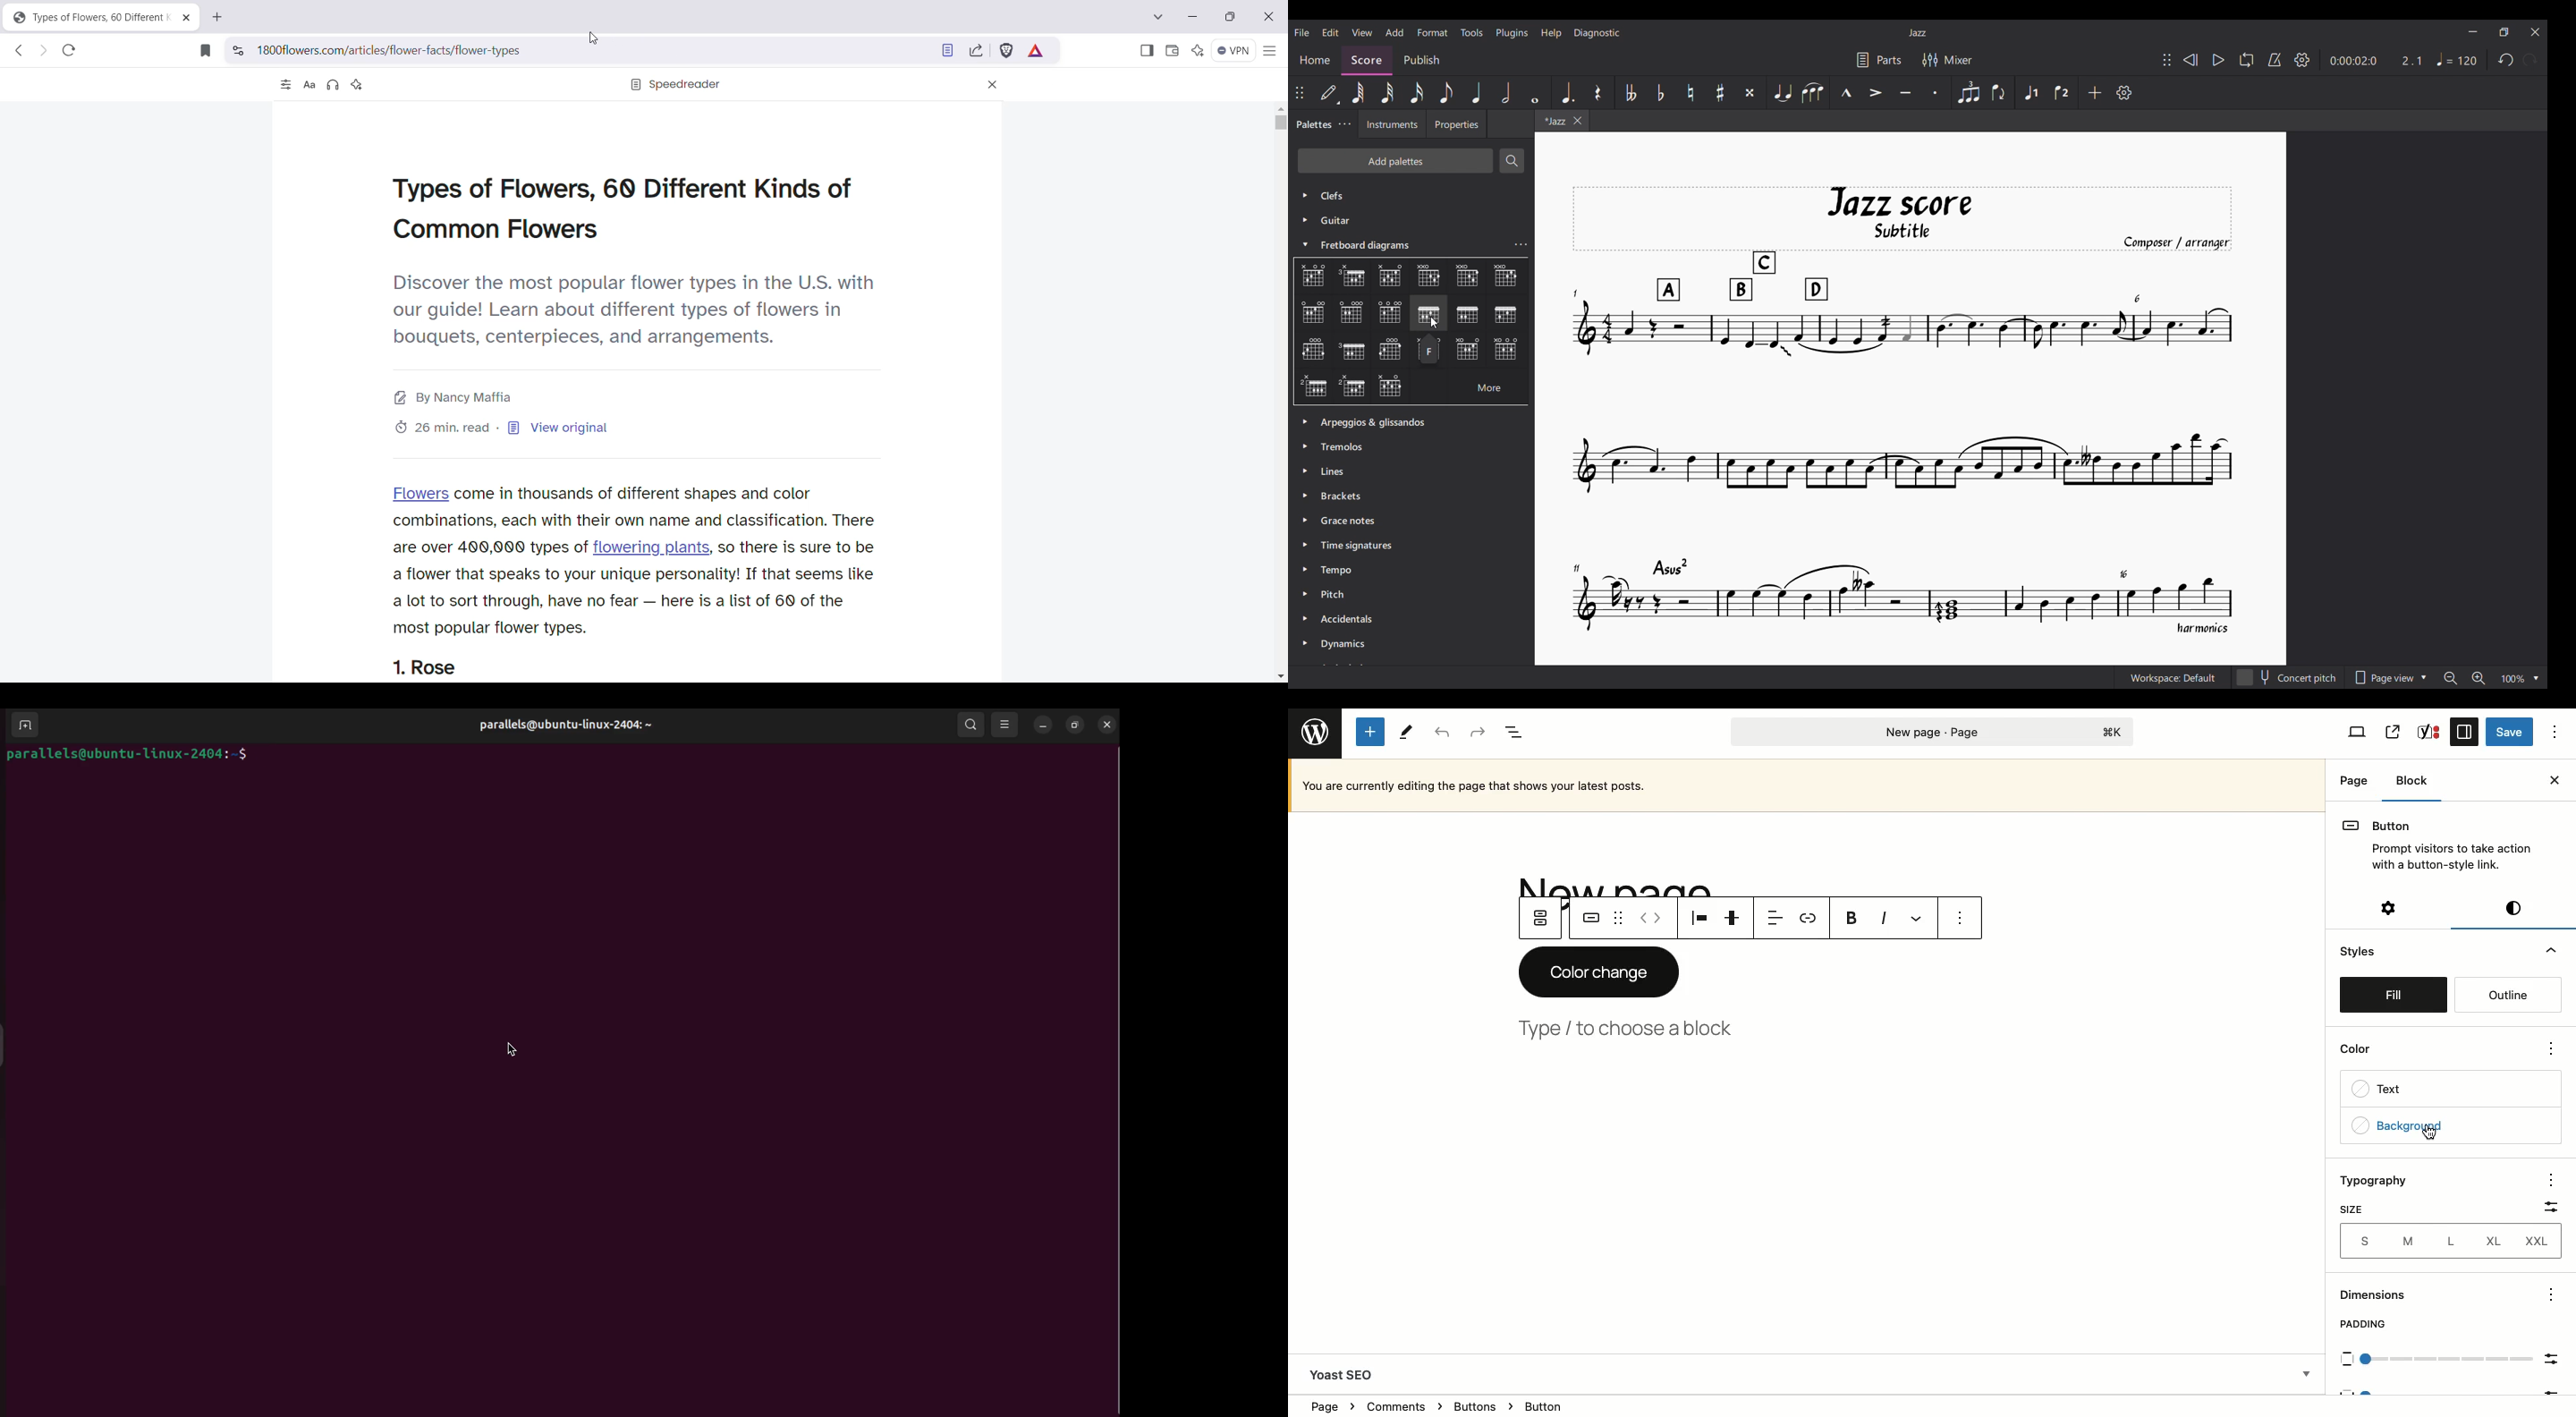 This screenshot has height=1428, width=2576. Describe the element at coordinates (2517, 906) in the screenshot. I see `Visual editor` at that location.